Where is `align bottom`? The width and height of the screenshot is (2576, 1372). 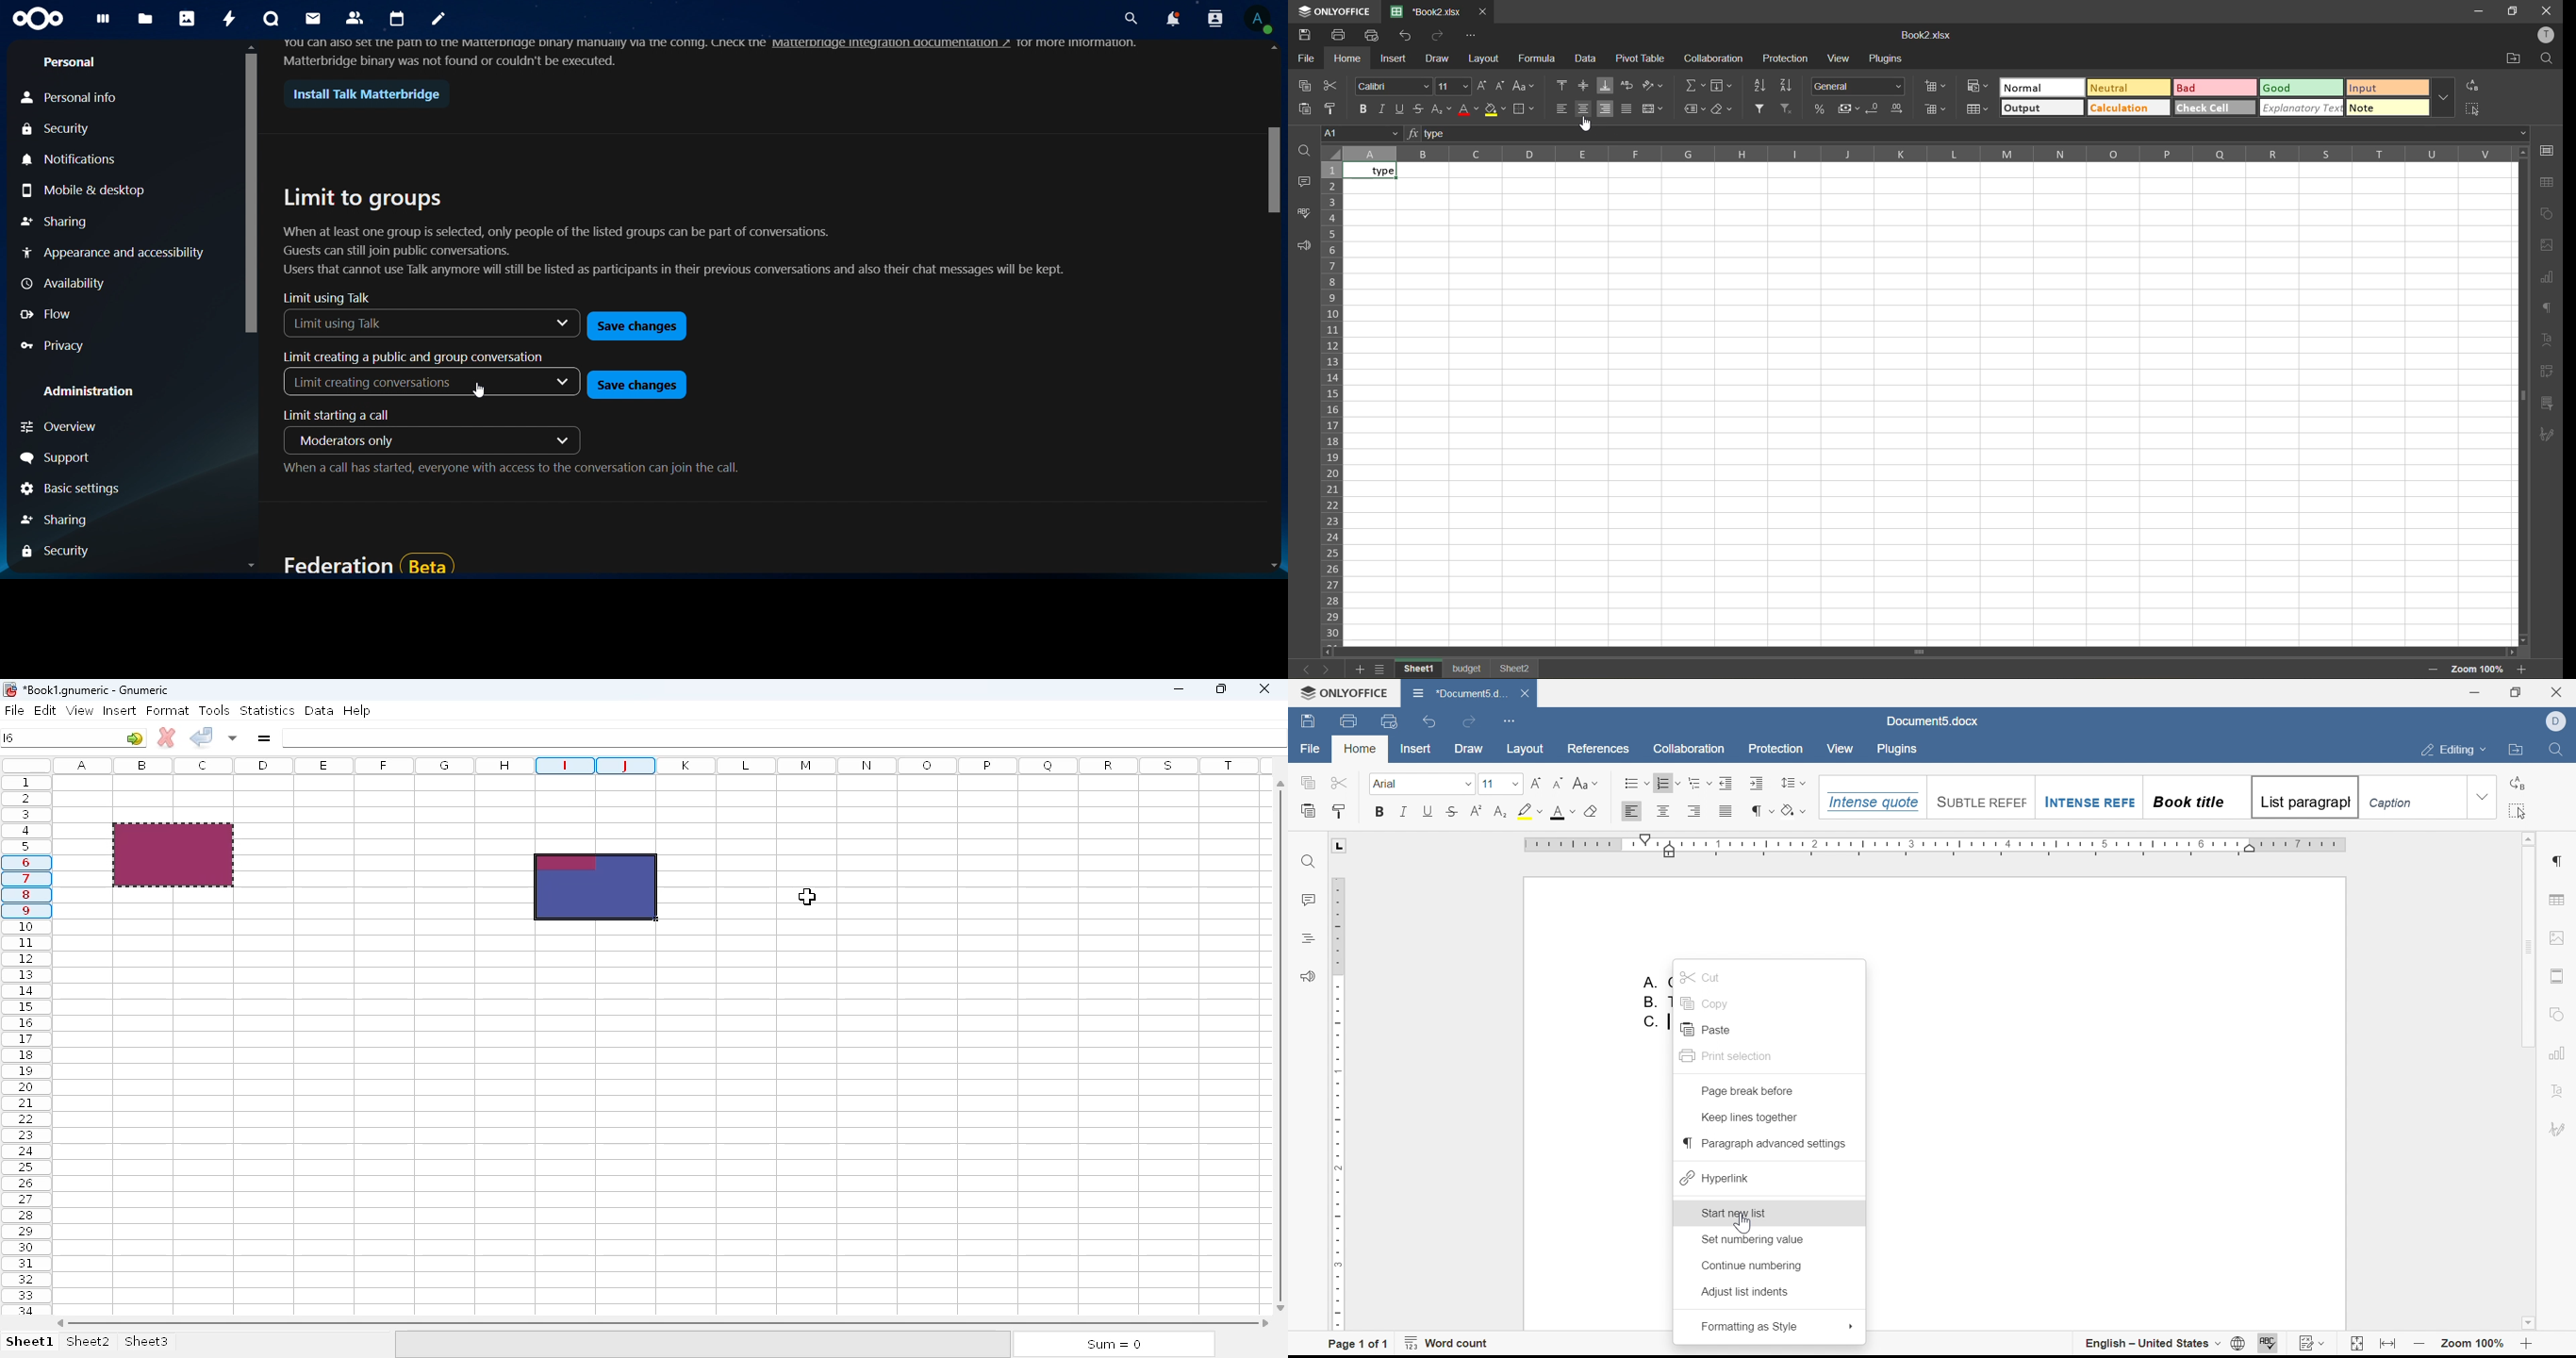 align bottom is located at coordinates (1608, 83).